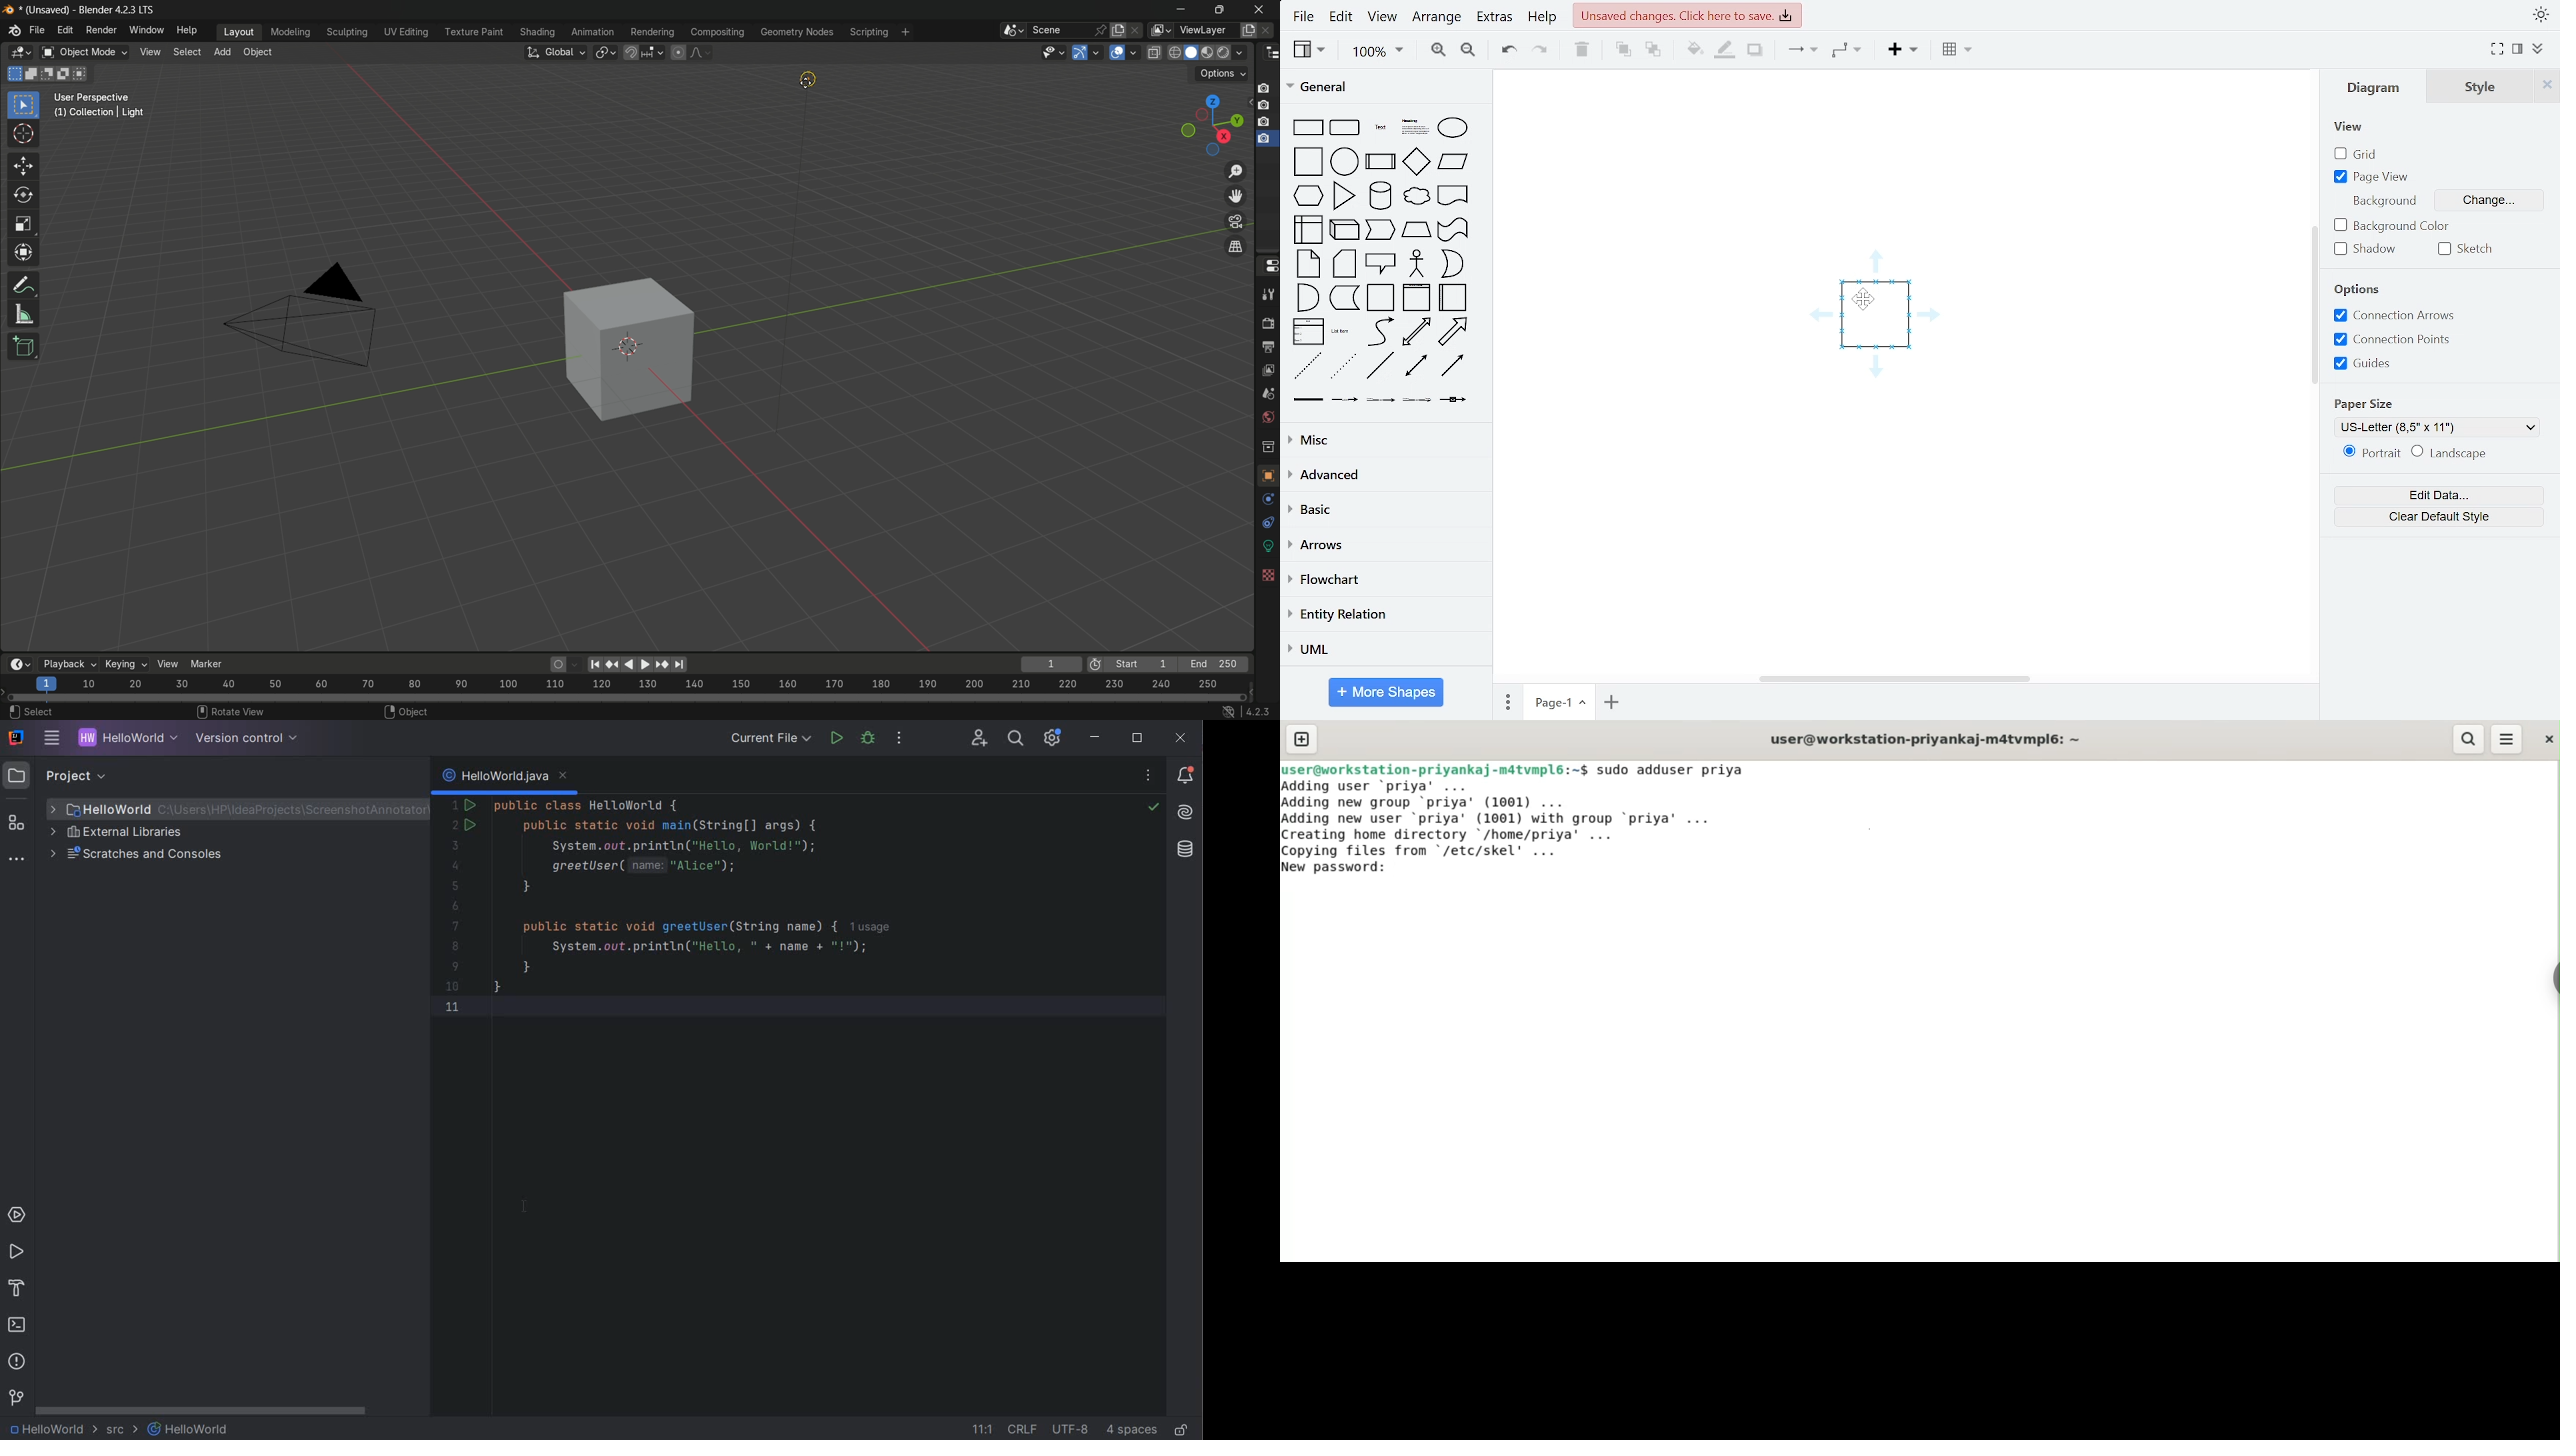 The width and height of the screenshot is (2576, 1456). What do you see at coordinates (1385, 580) in the screenshot?
I see `flowchart` at bounding box center [1385, 580].